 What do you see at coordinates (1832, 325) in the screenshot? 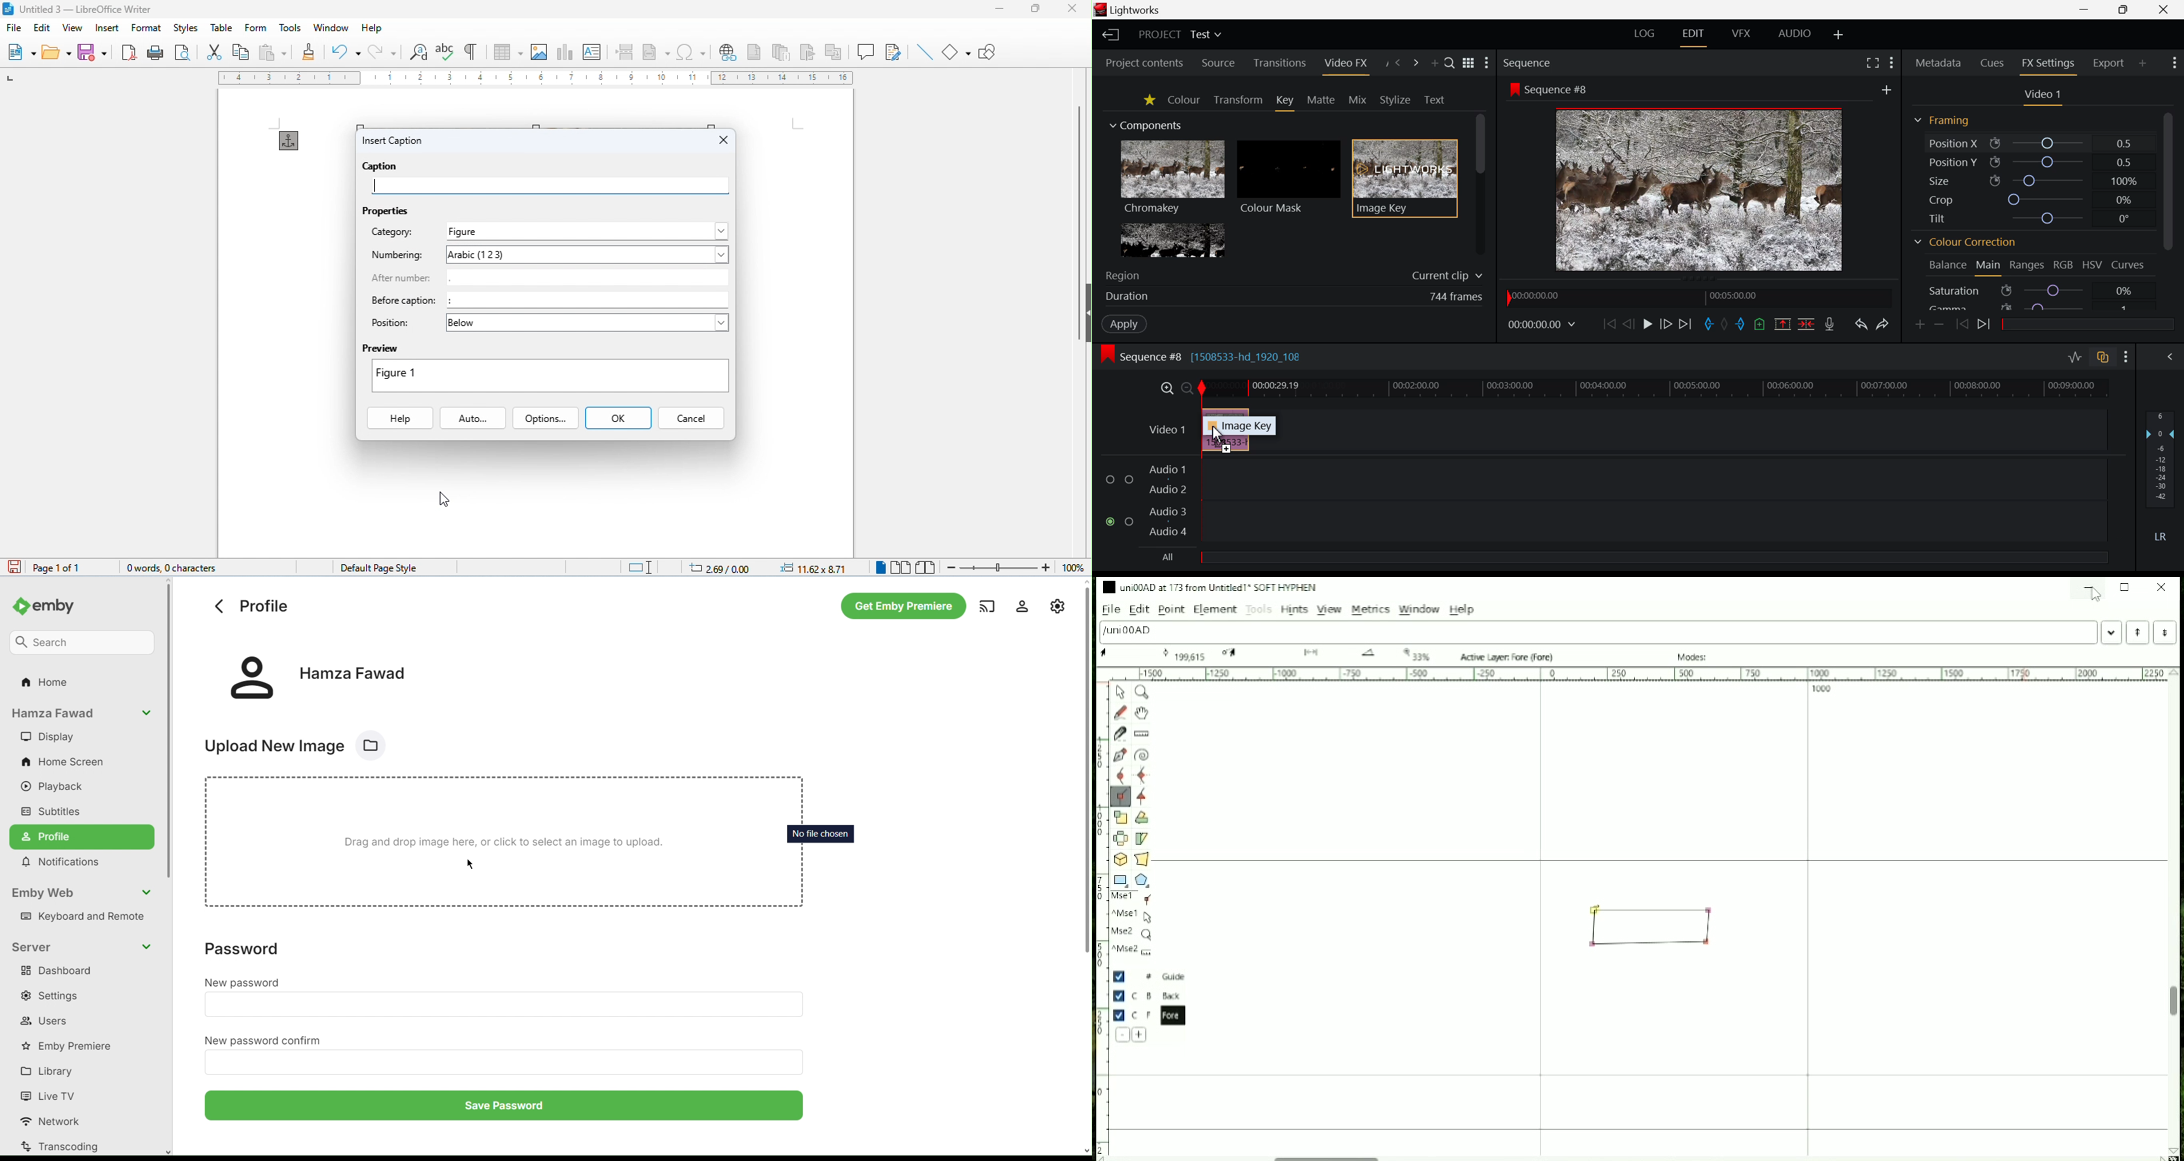
I see `Record Voiceover` at bounding box center [1832, 325].